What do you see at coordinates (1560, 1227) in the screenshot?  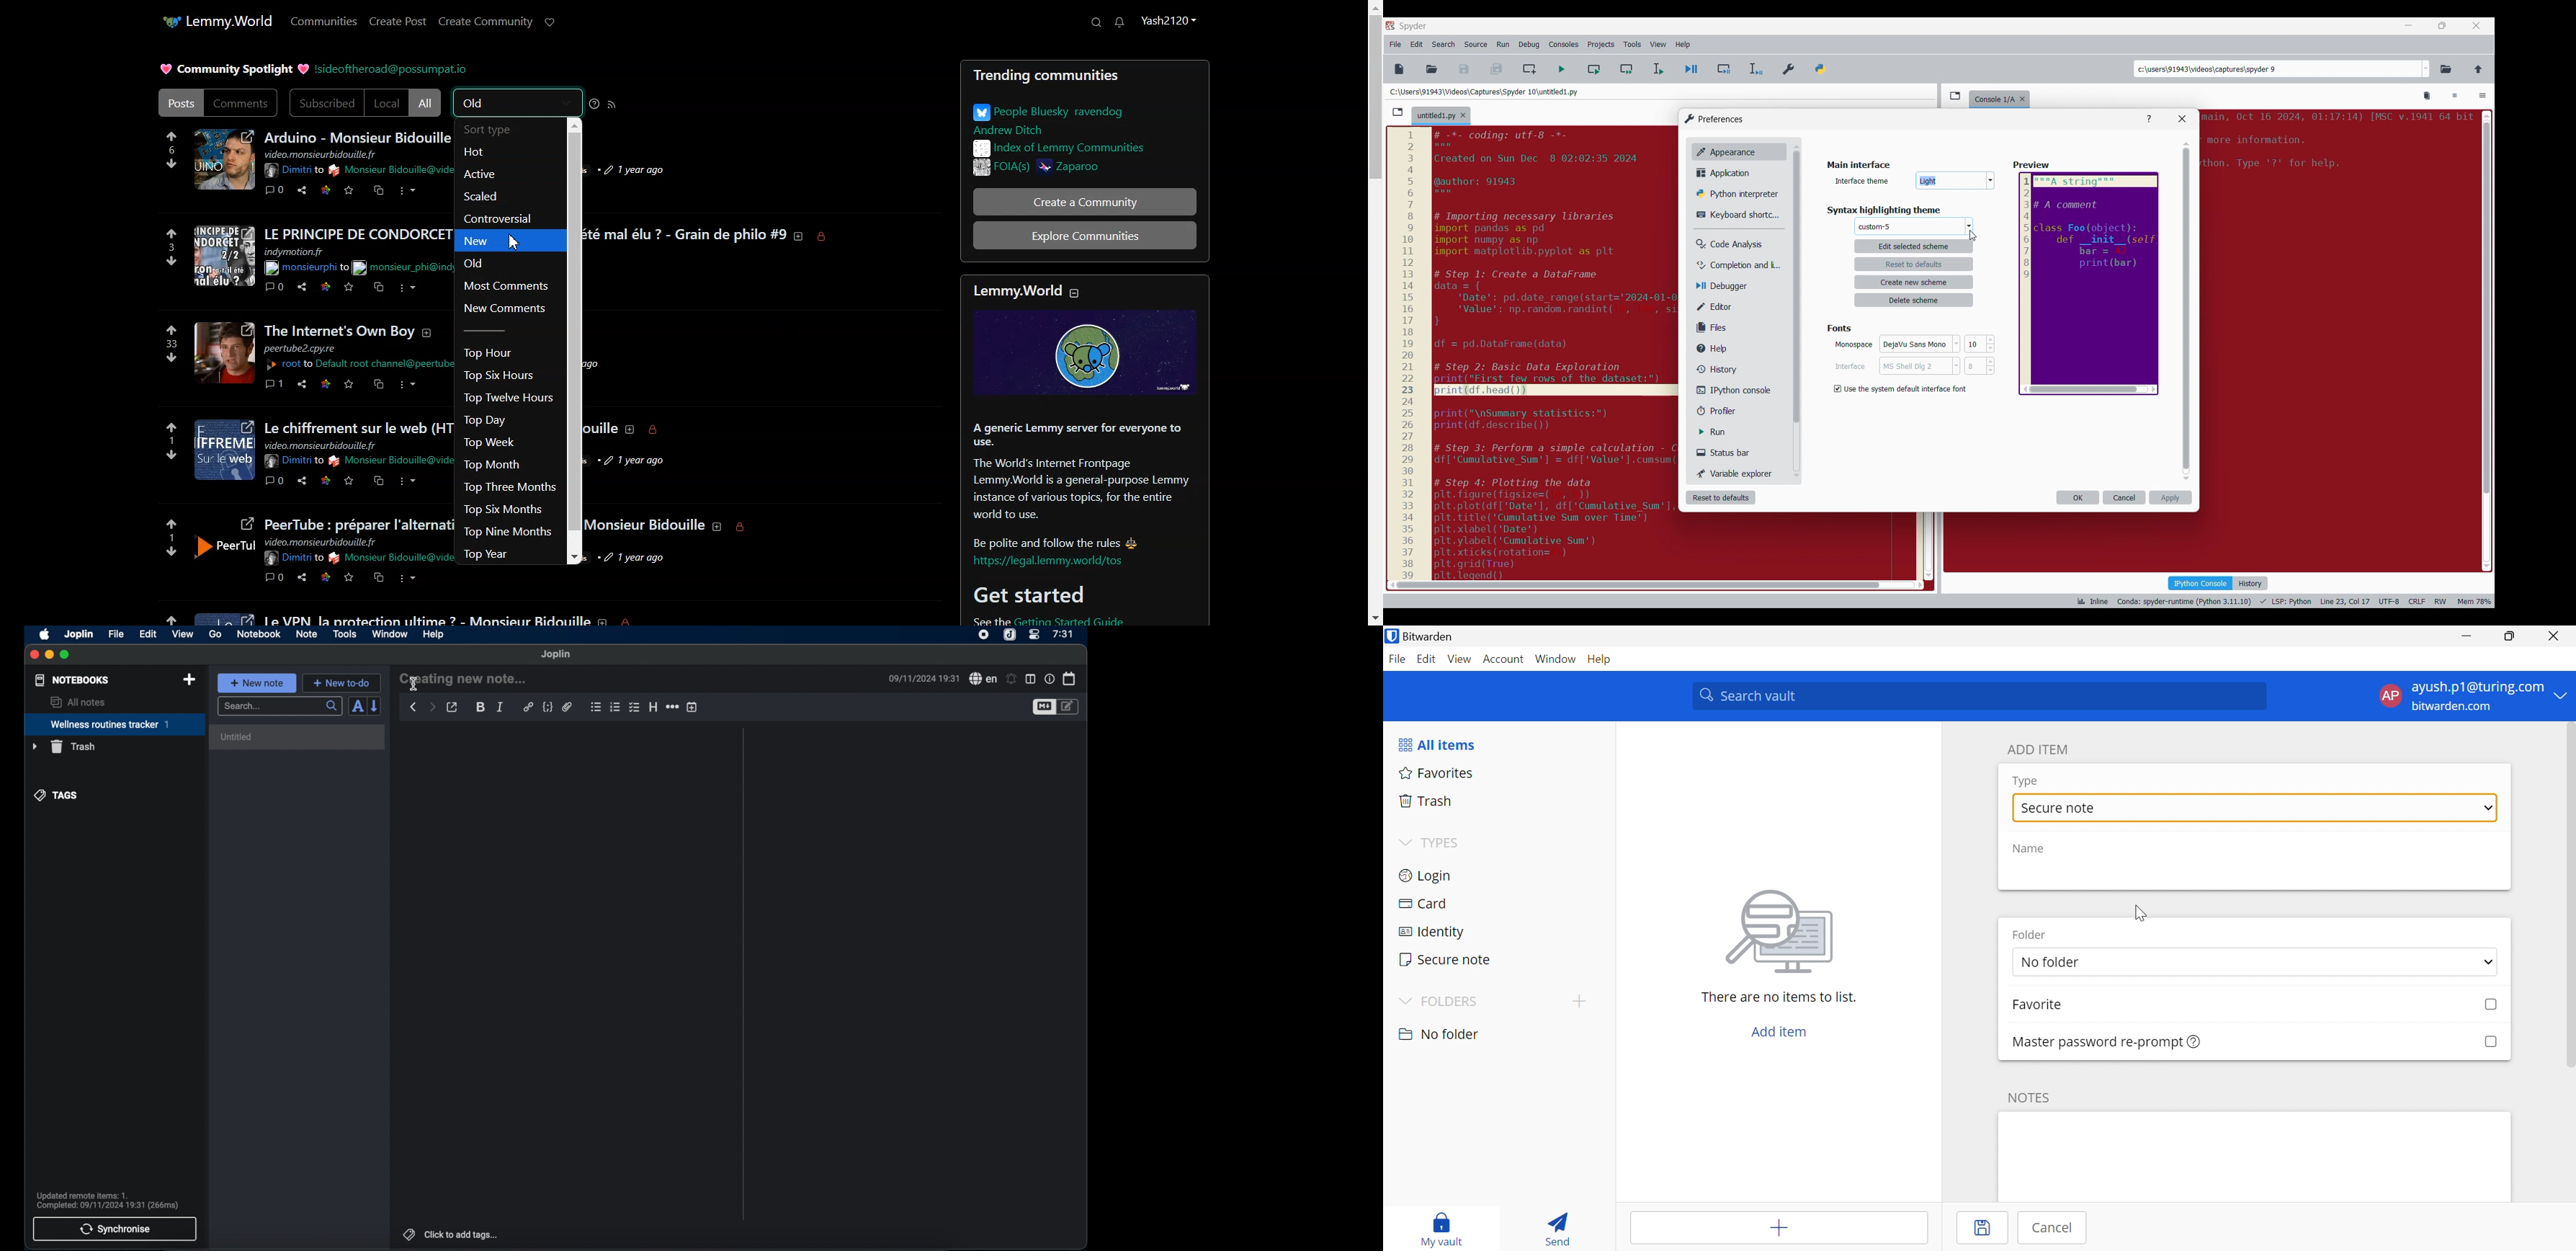 I see `Send` at bounding box center [1560, 1227].